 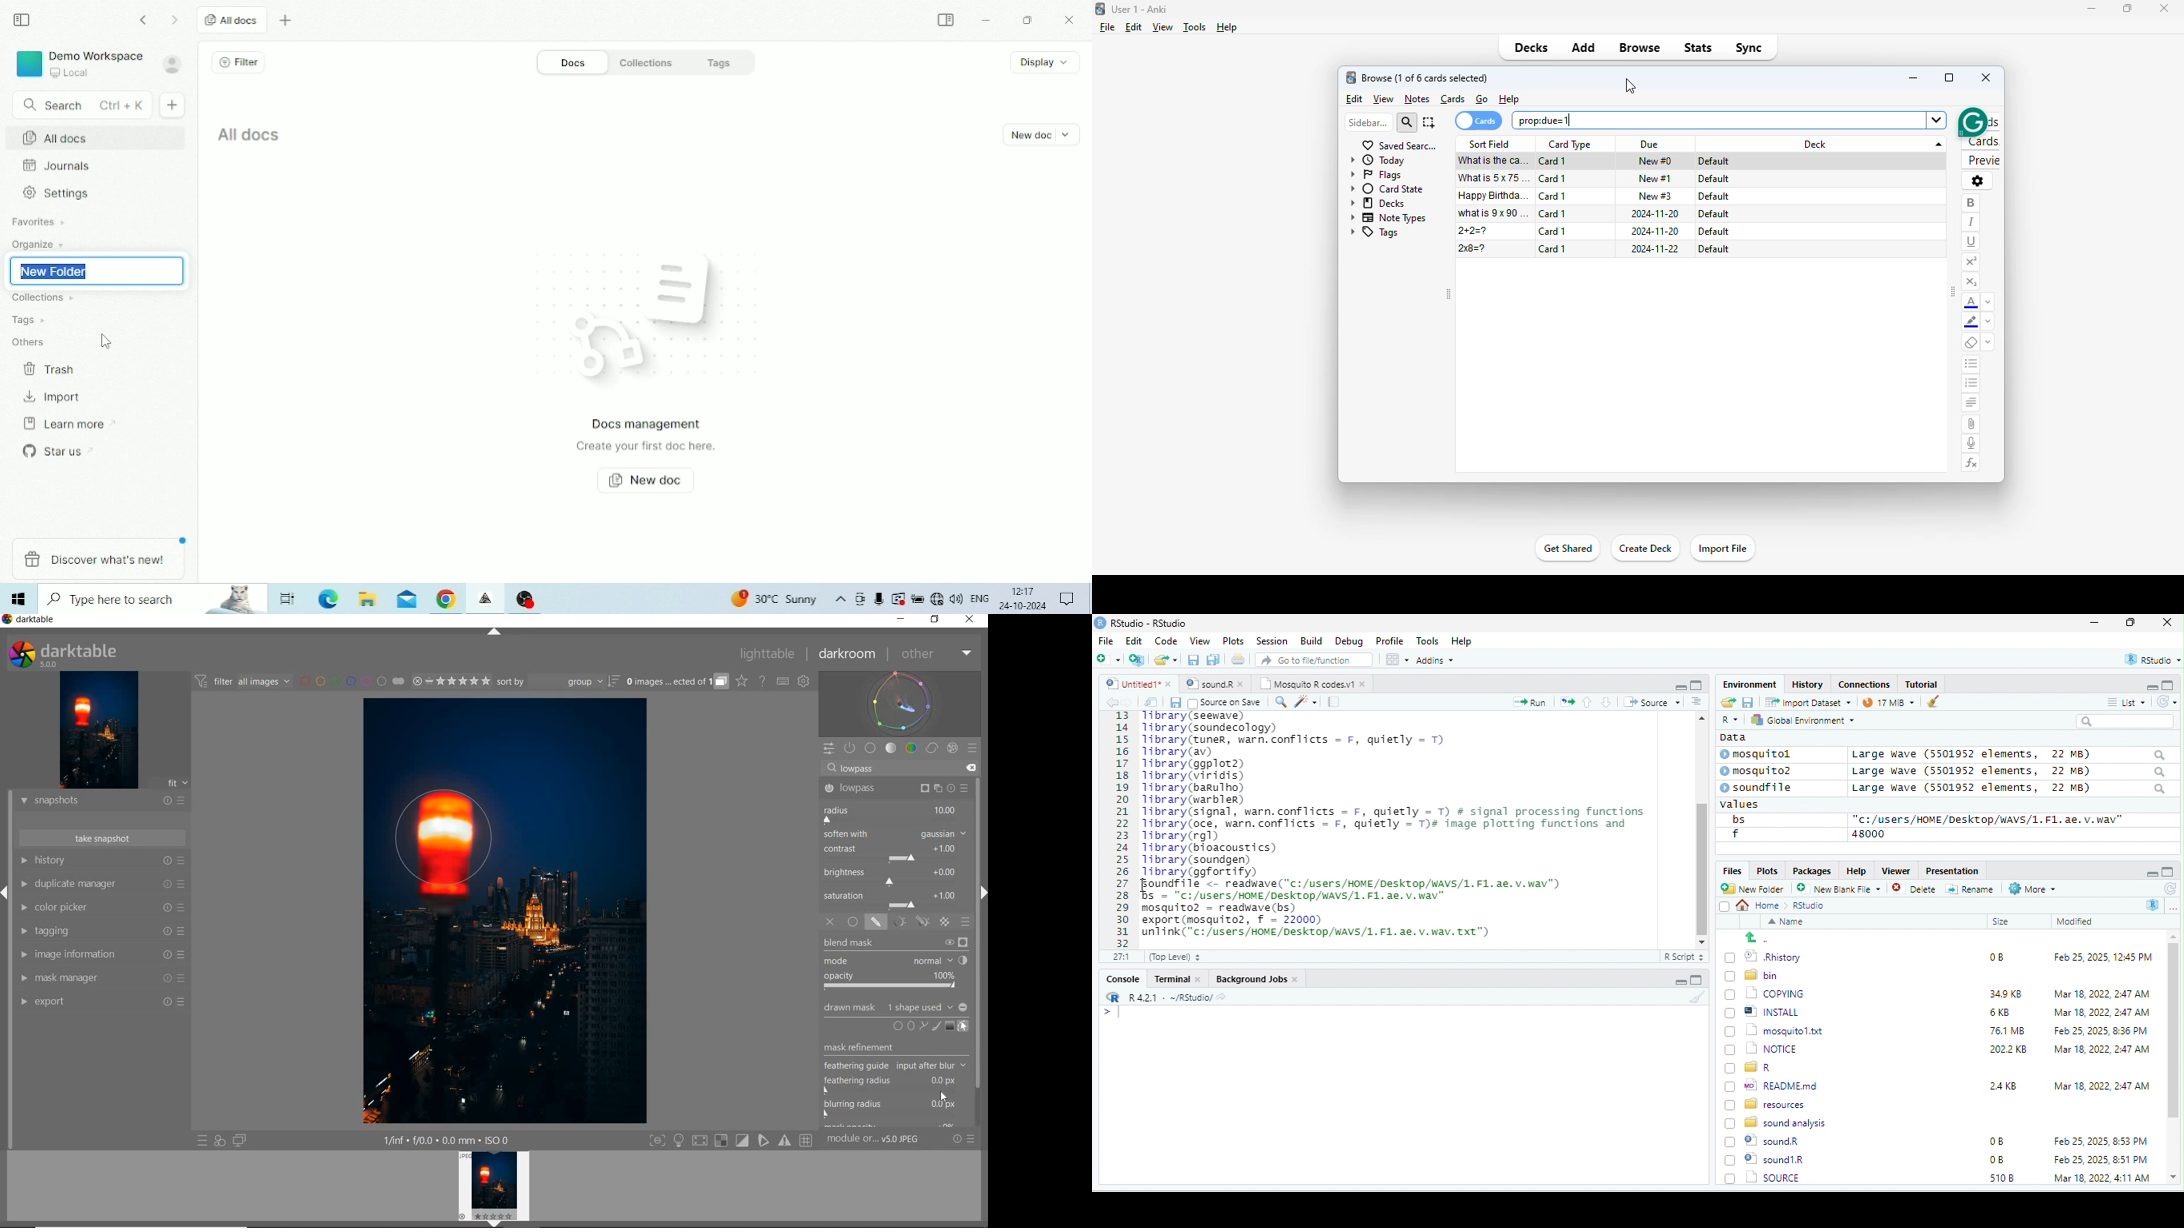 I want to click on view, so click(x=1397, y=660).